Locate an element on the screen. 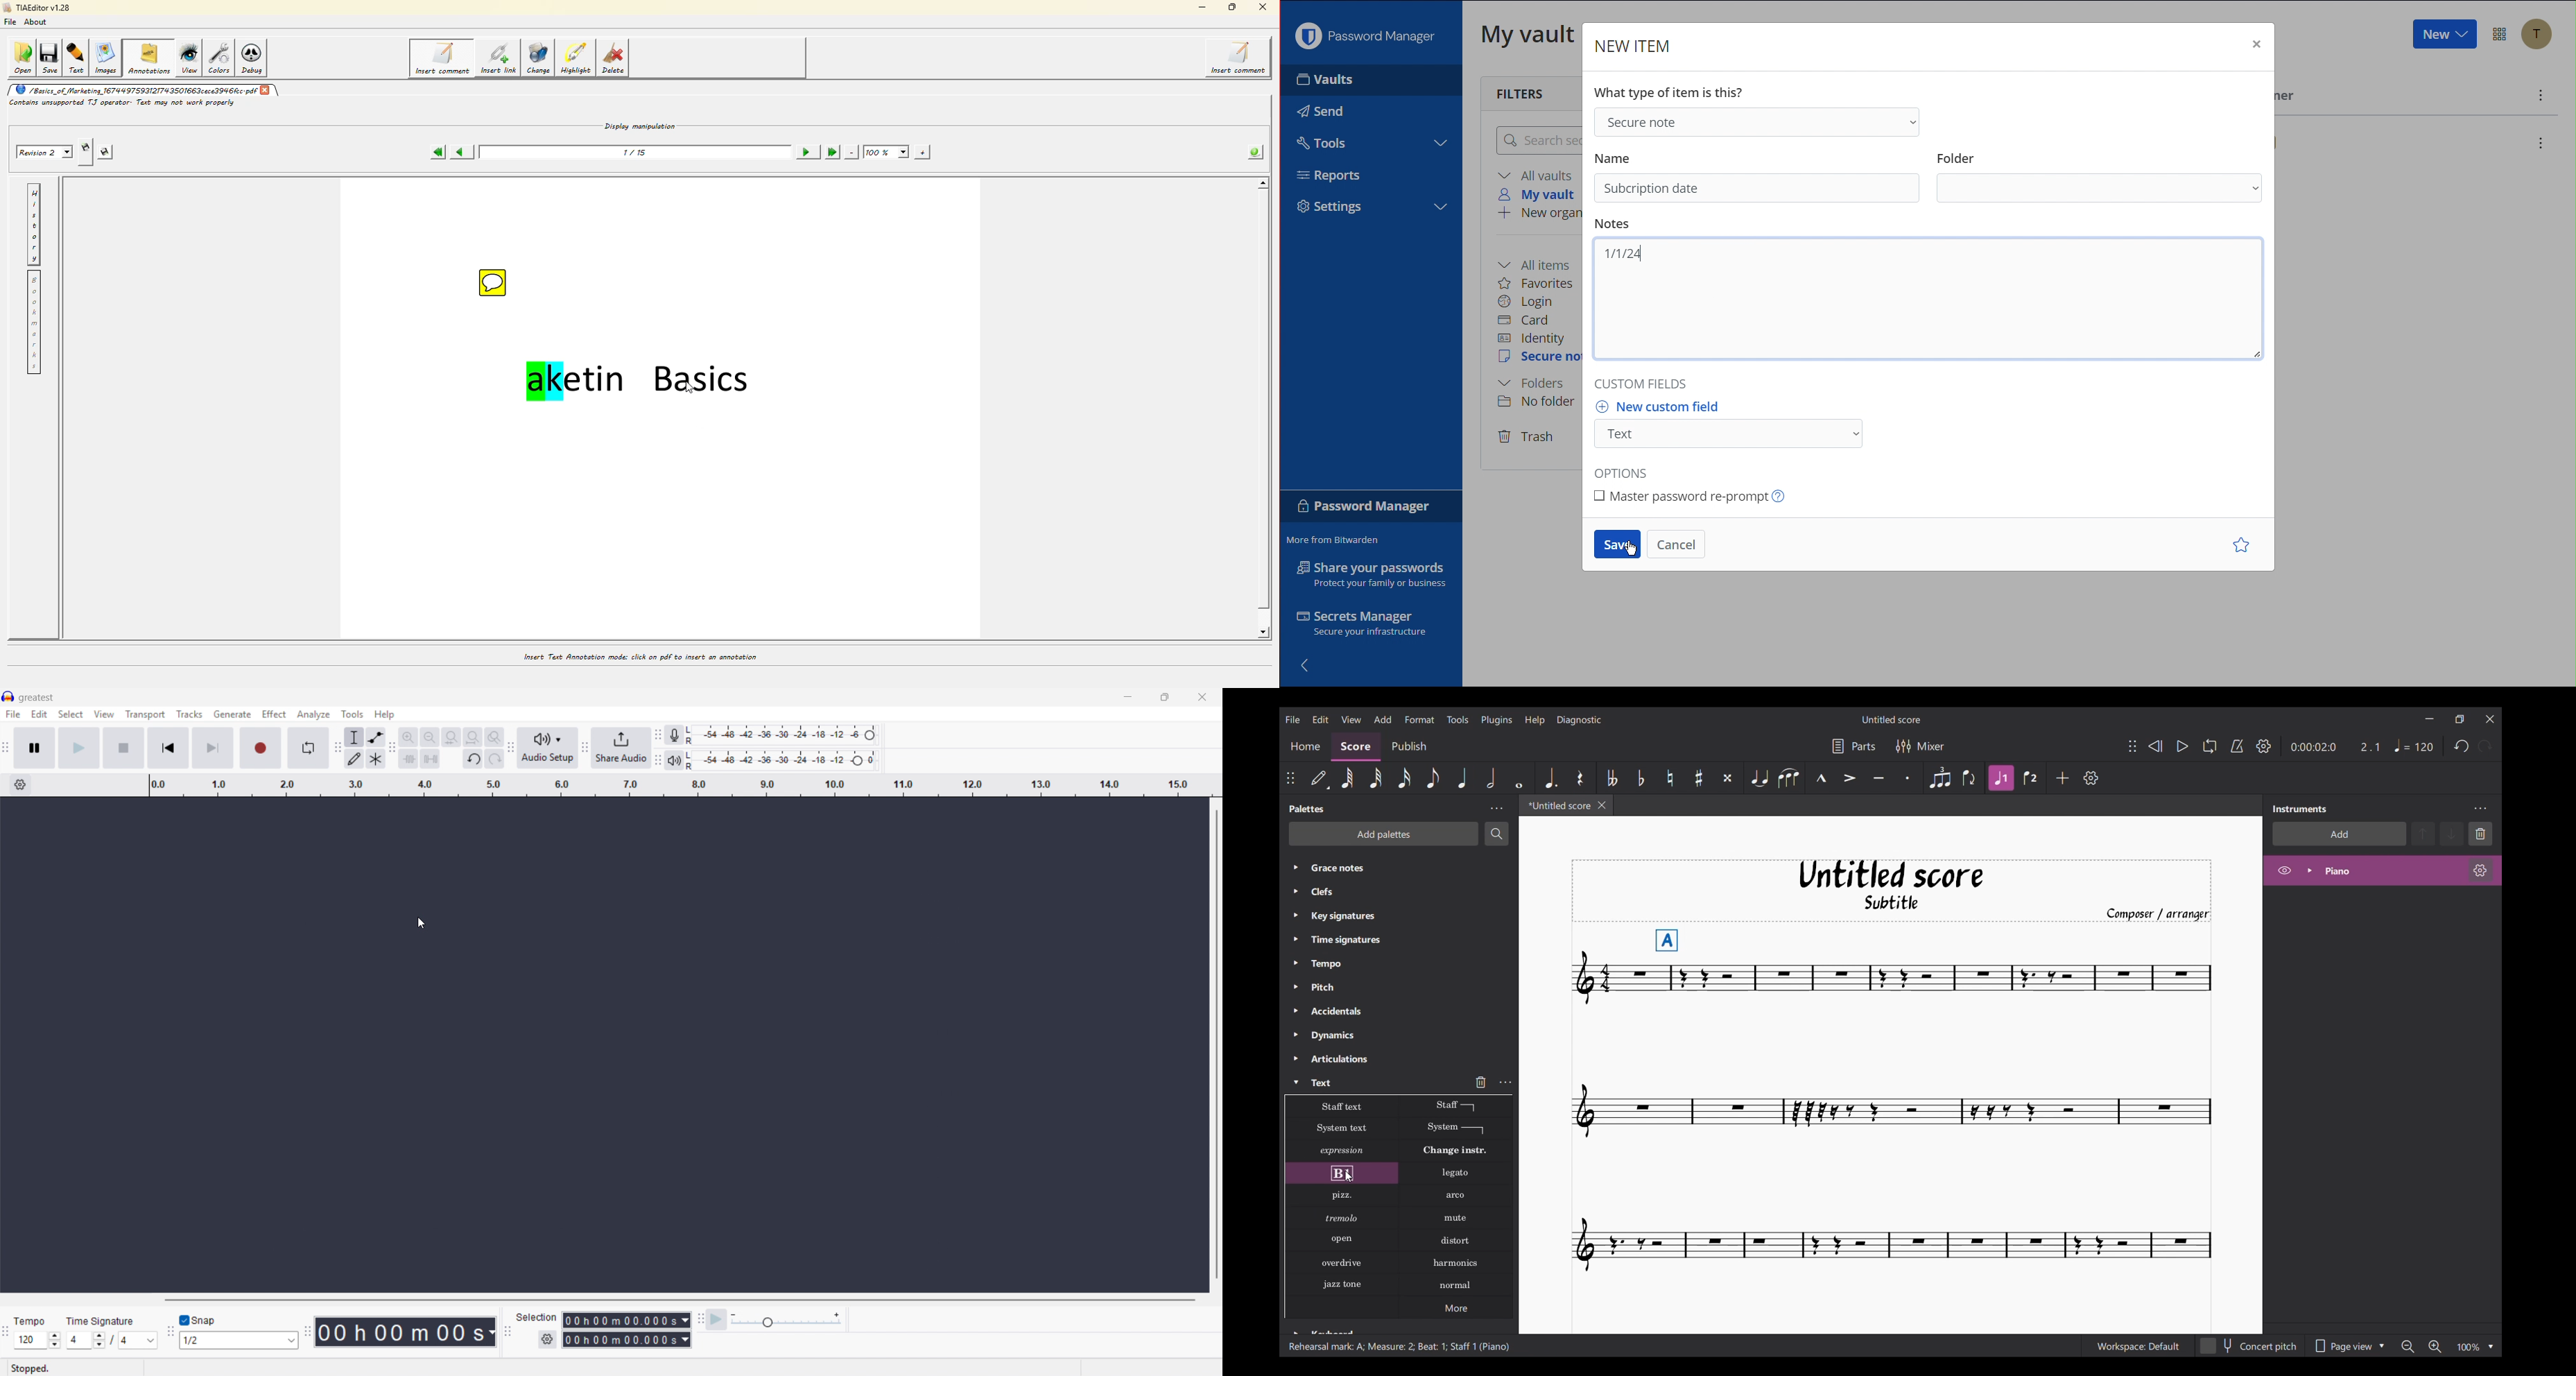 The height and width of the screenshot is (1400, 2576). Zoom in  is located at coordinates (410, 737).